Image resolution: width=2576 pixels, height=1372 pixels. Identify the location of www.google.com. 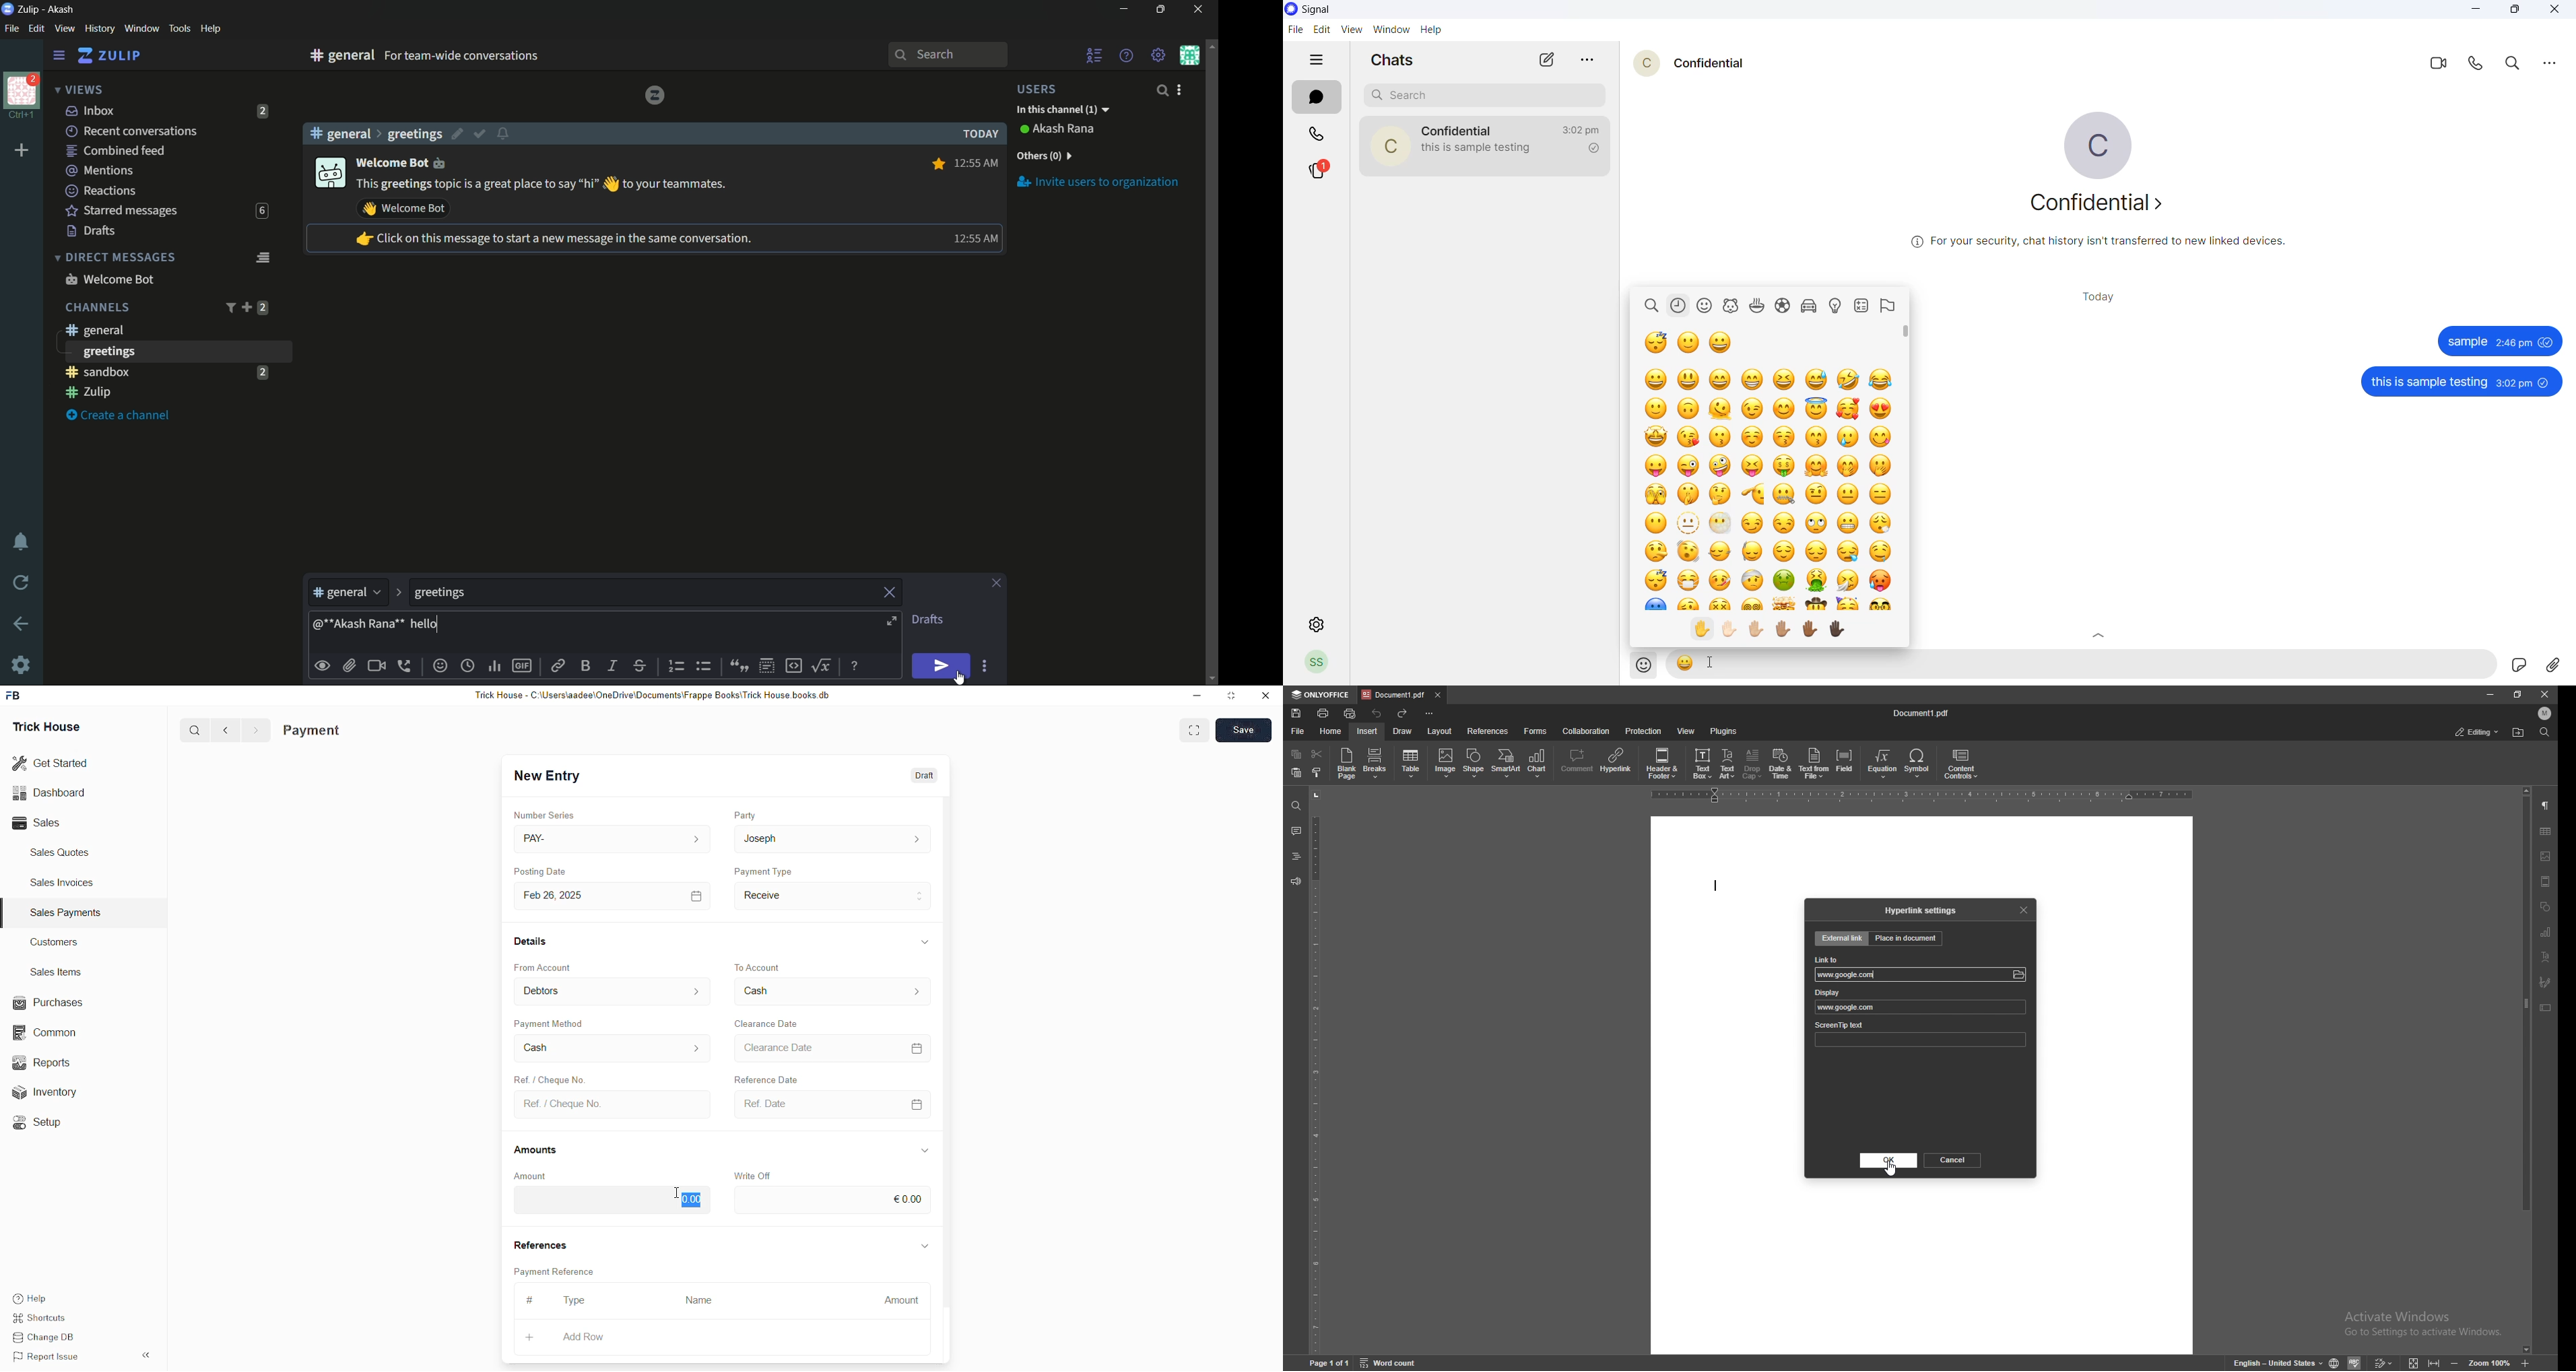
(1850, 1007).